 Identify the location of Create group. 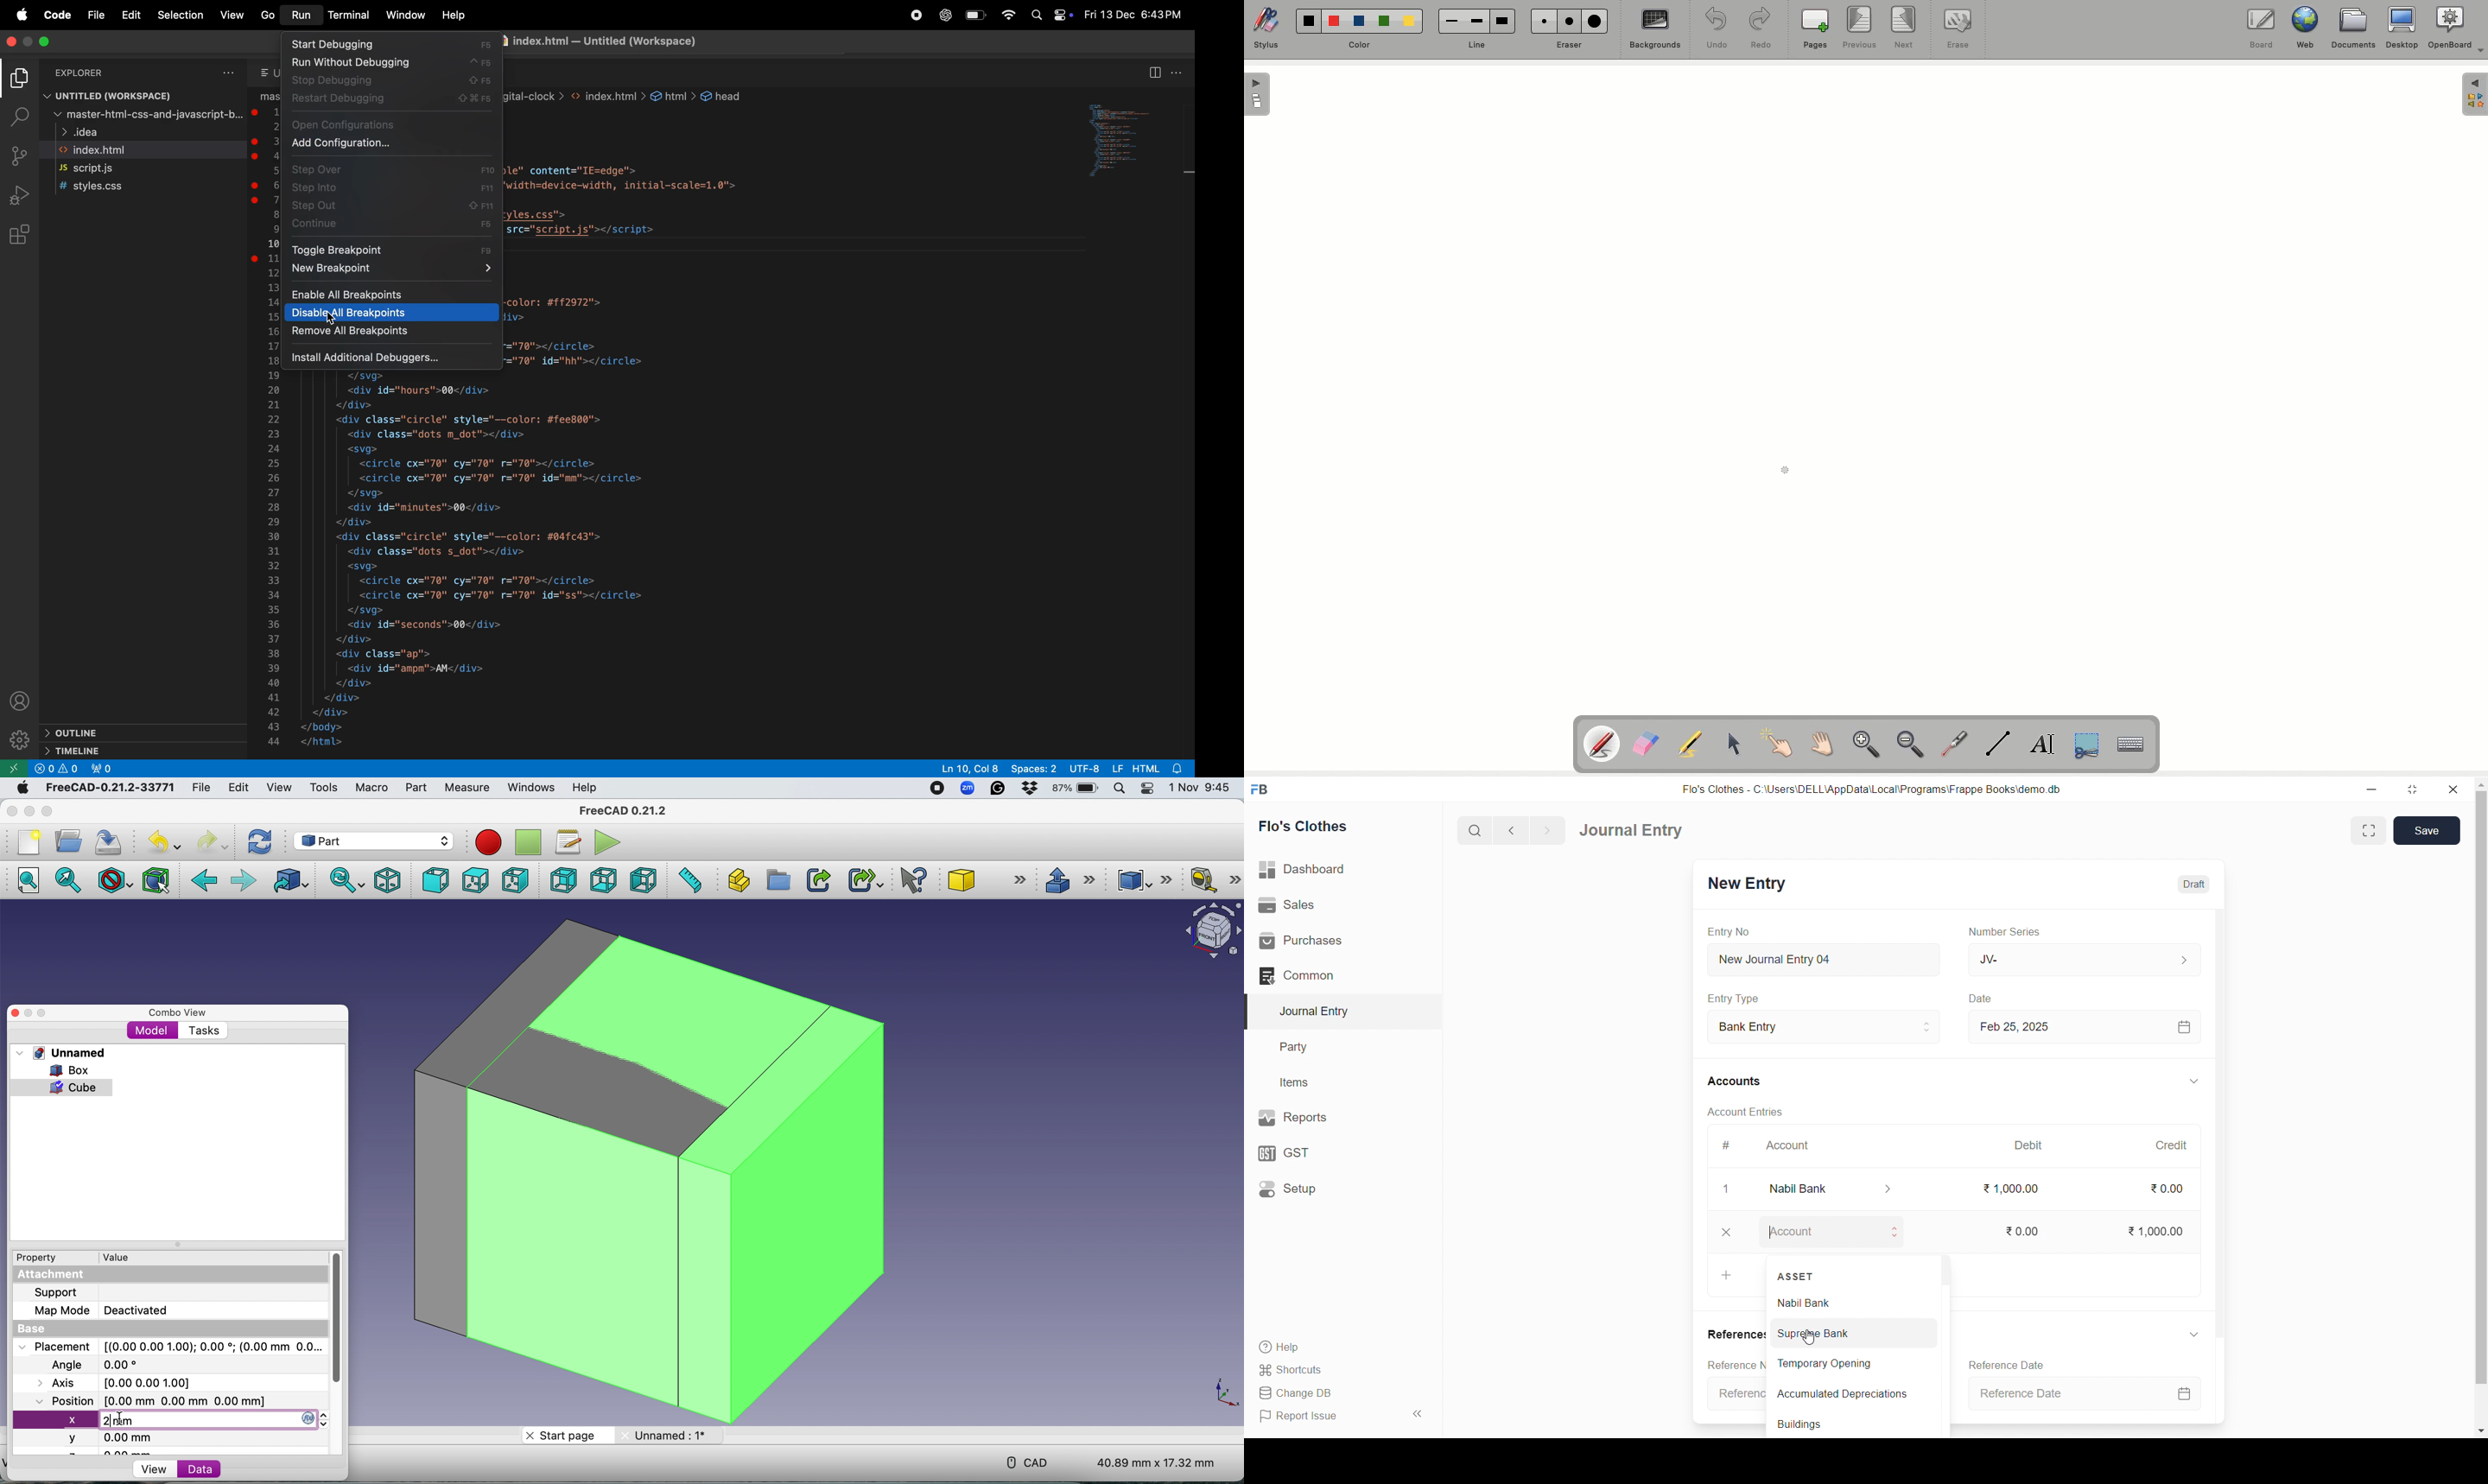
(777, 880).